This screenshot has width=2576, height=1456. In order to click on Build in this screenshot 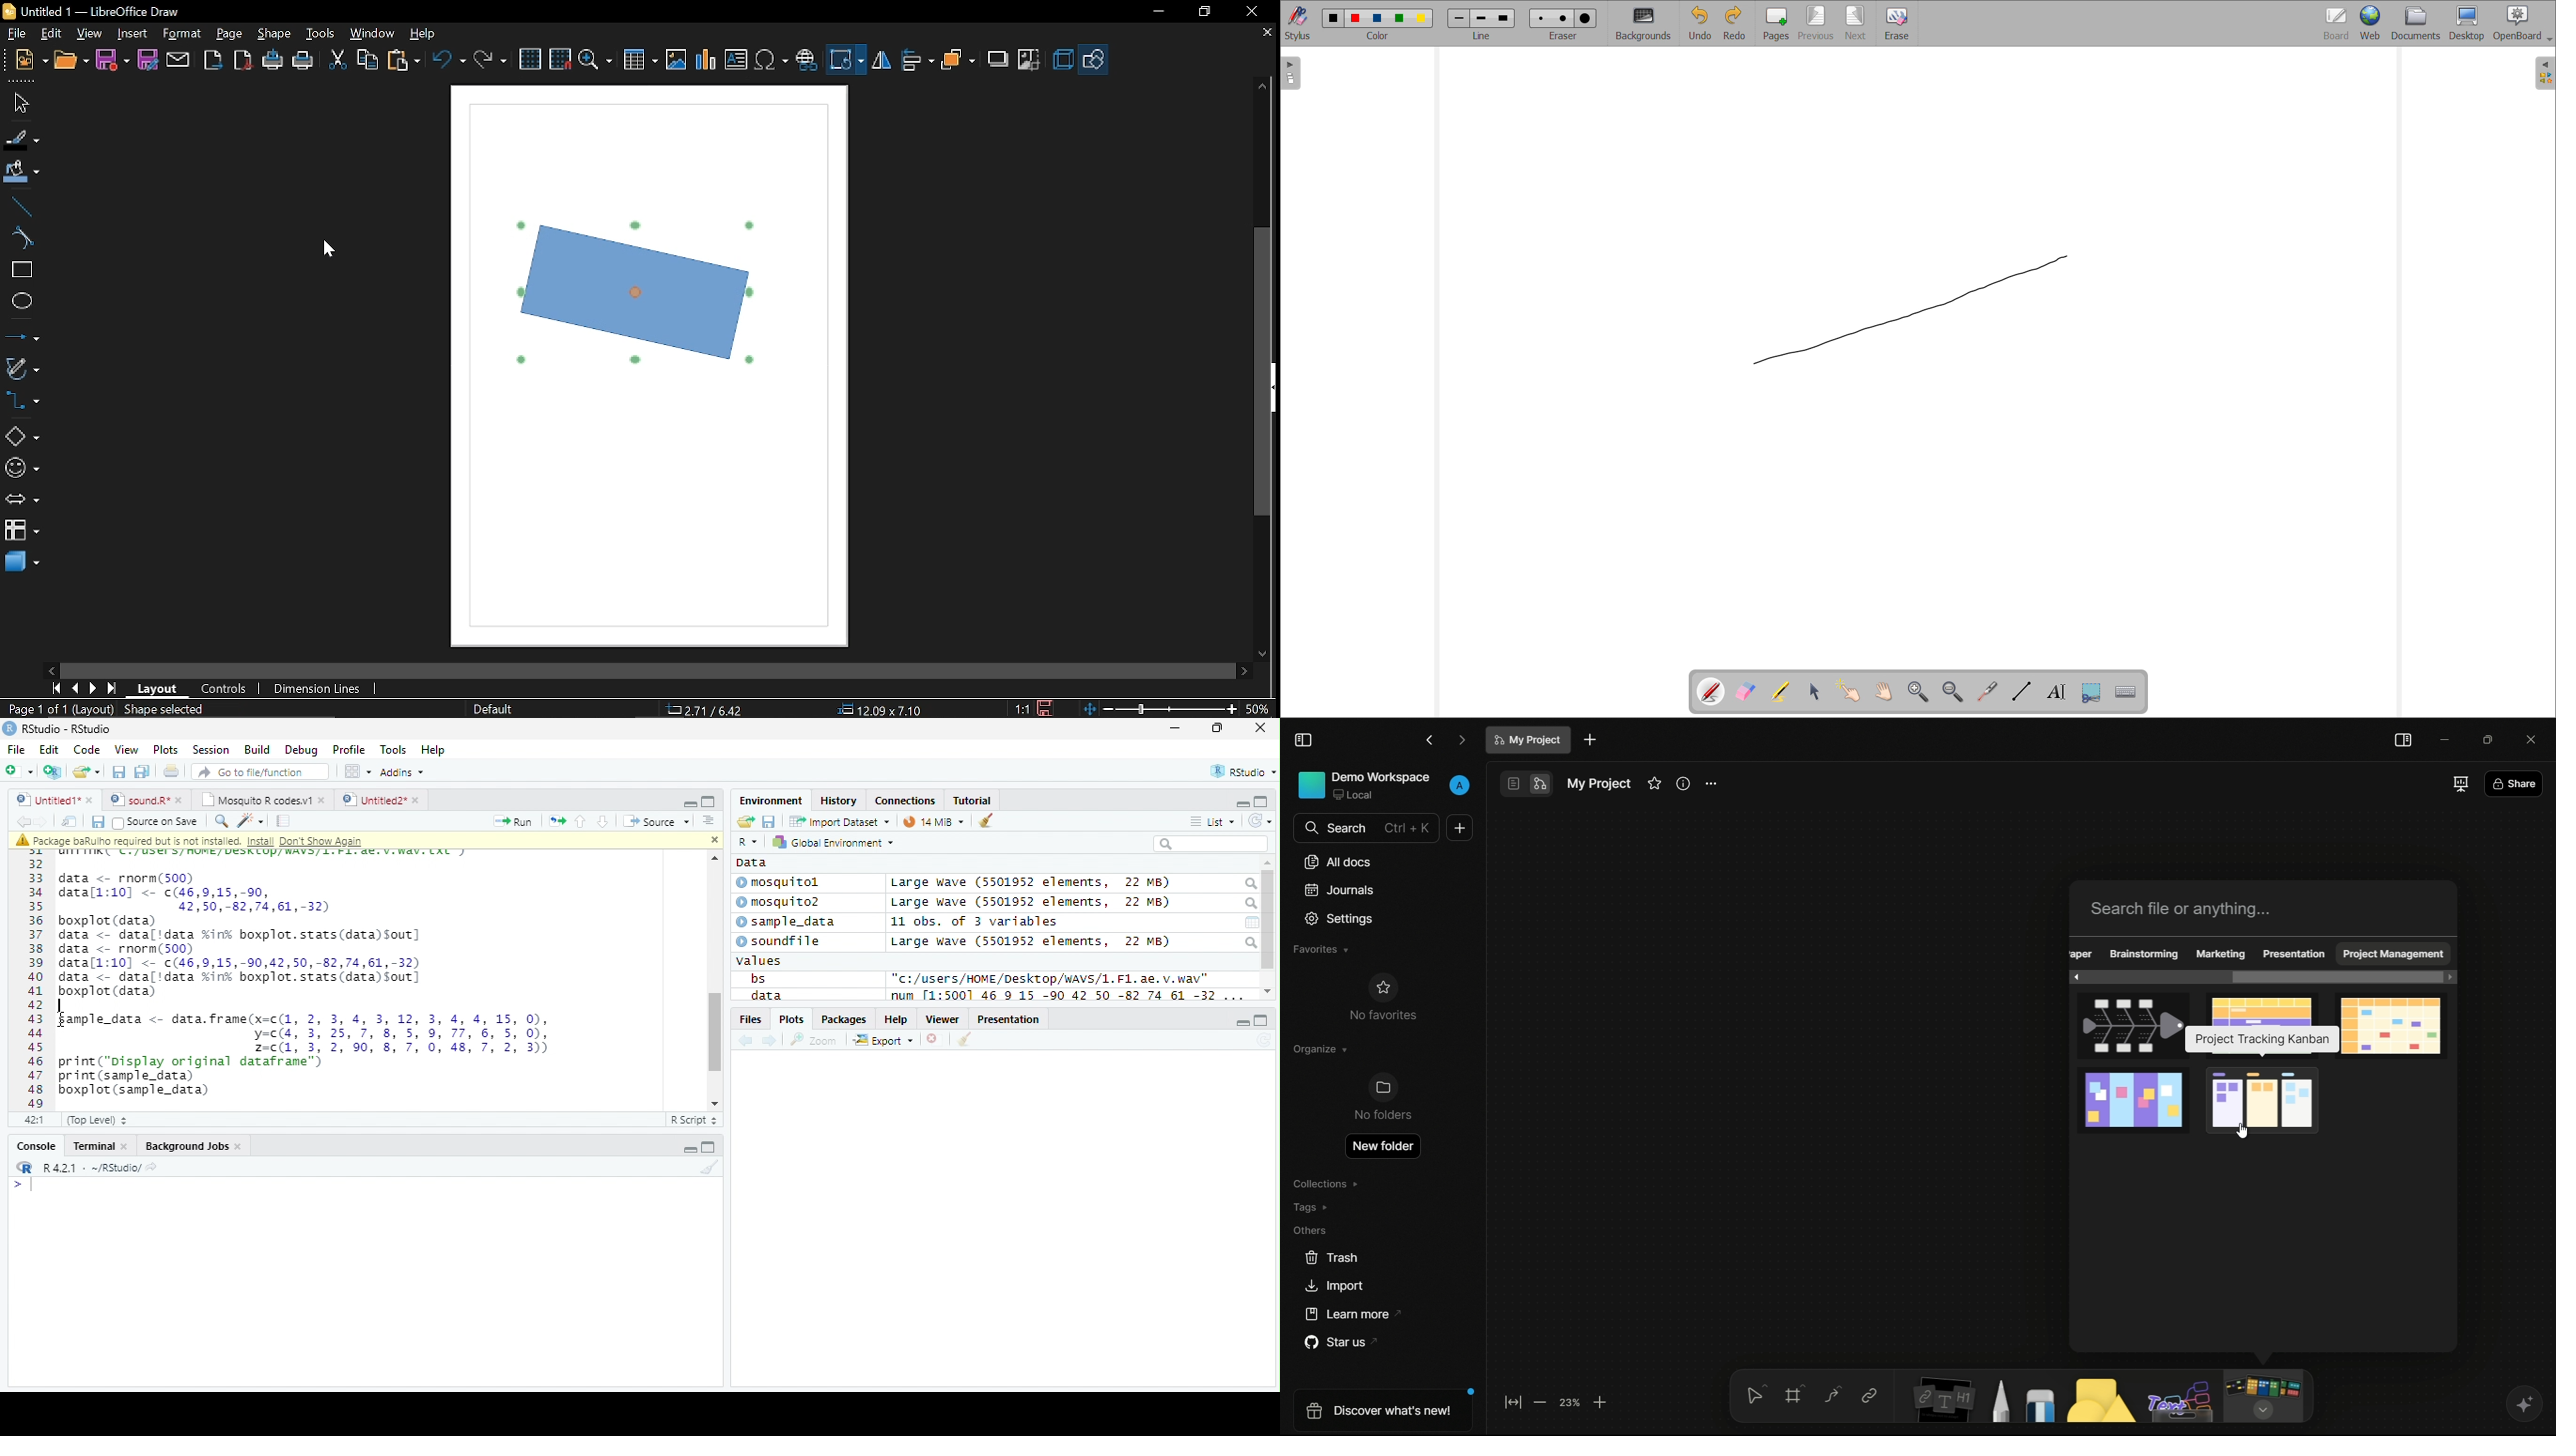, I will do `click(258, 749)`.